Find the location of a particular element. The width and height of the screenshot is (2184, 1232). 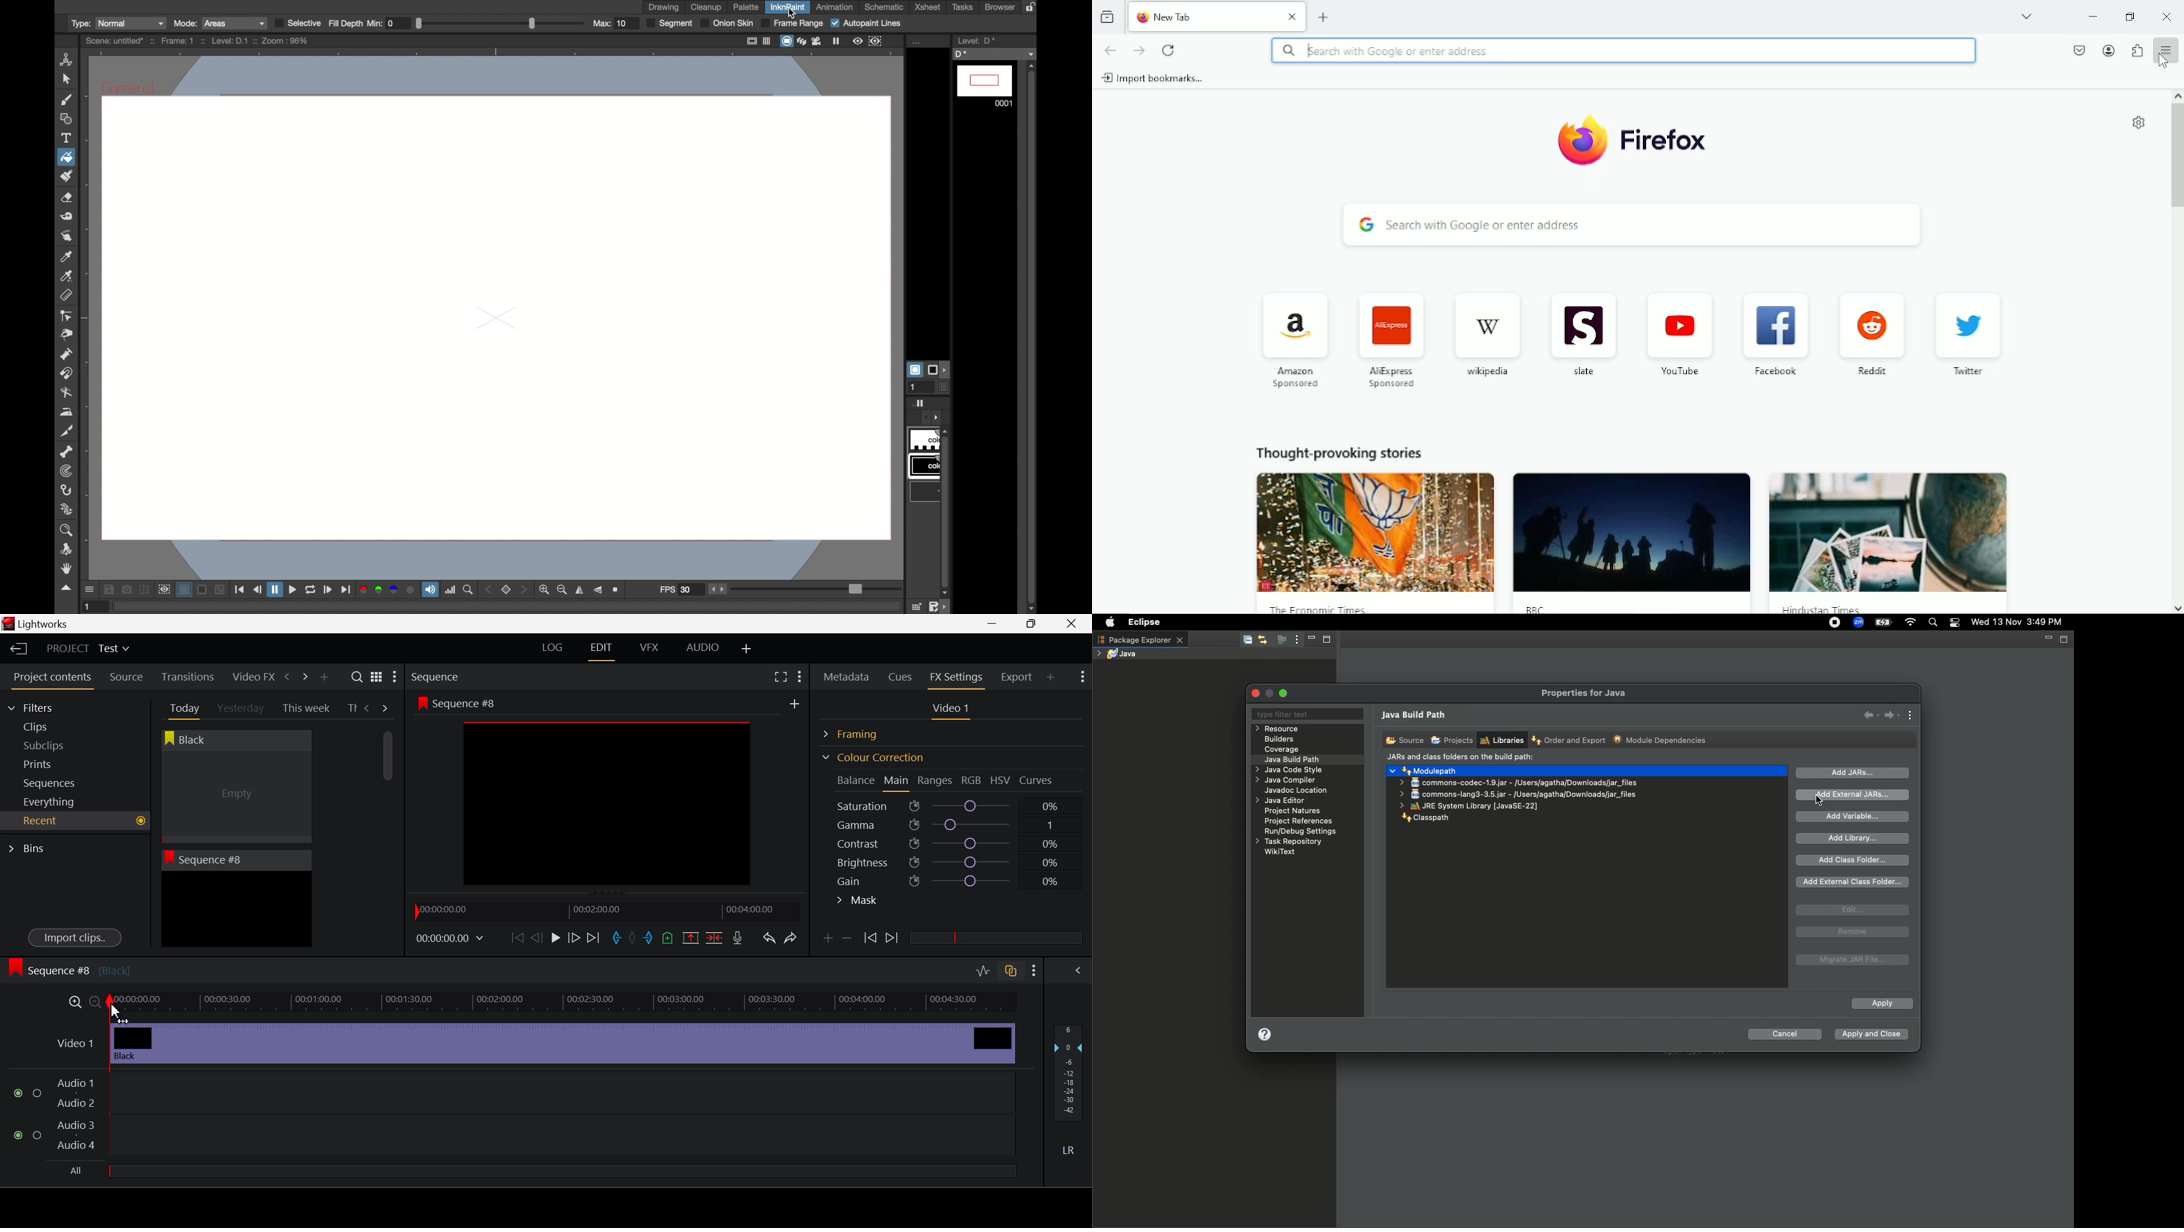

Task repository is located at coordinates (1288, 842).